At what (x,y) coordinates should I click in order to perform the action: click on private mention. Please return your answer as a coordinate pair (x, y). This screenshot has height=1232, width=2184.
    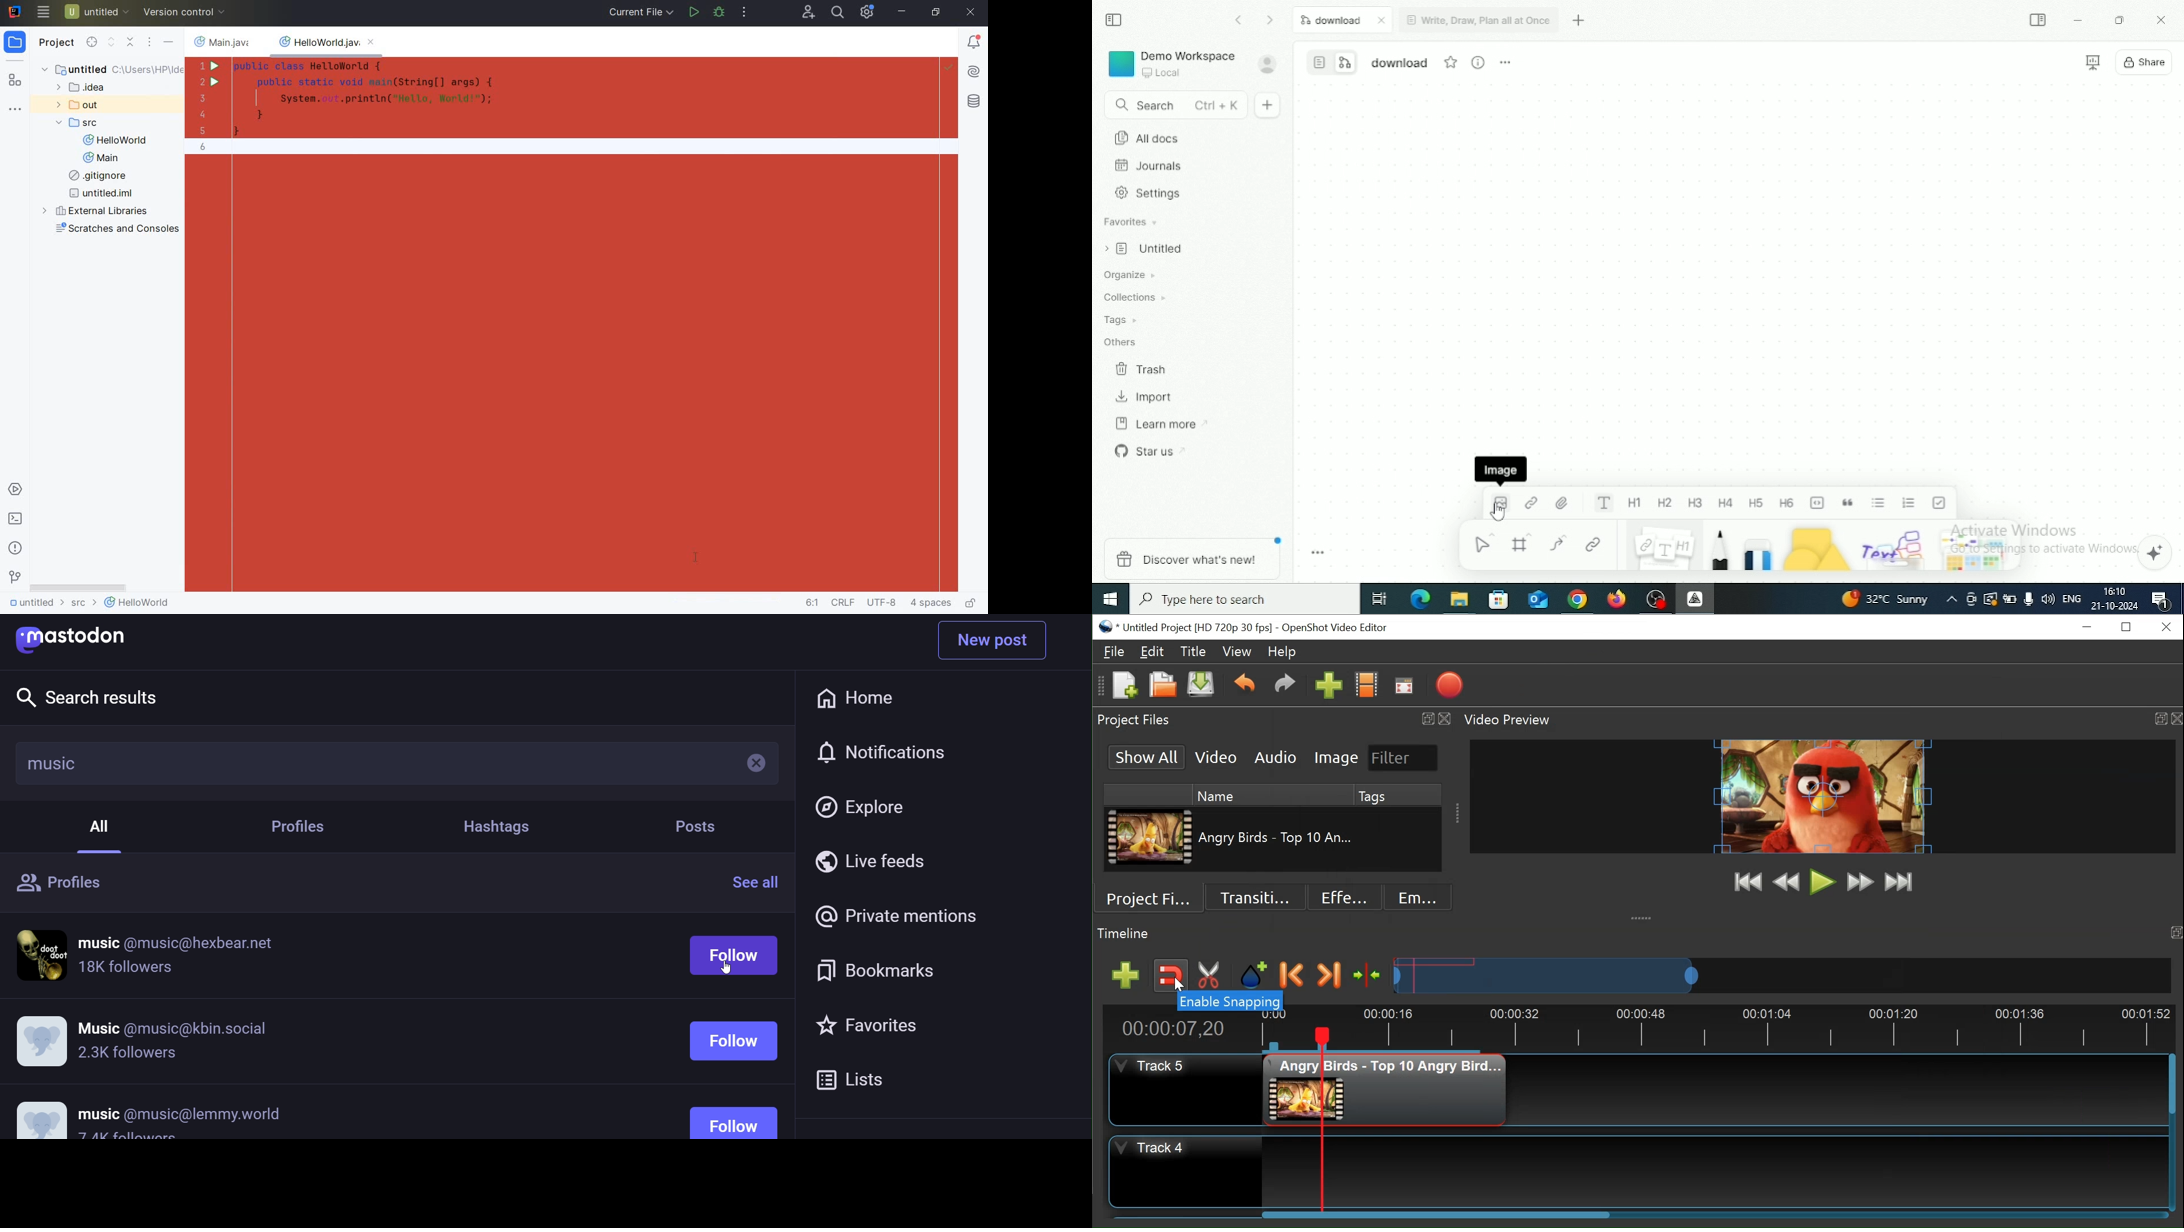
    Looking at the image, I should click on (894, 916).